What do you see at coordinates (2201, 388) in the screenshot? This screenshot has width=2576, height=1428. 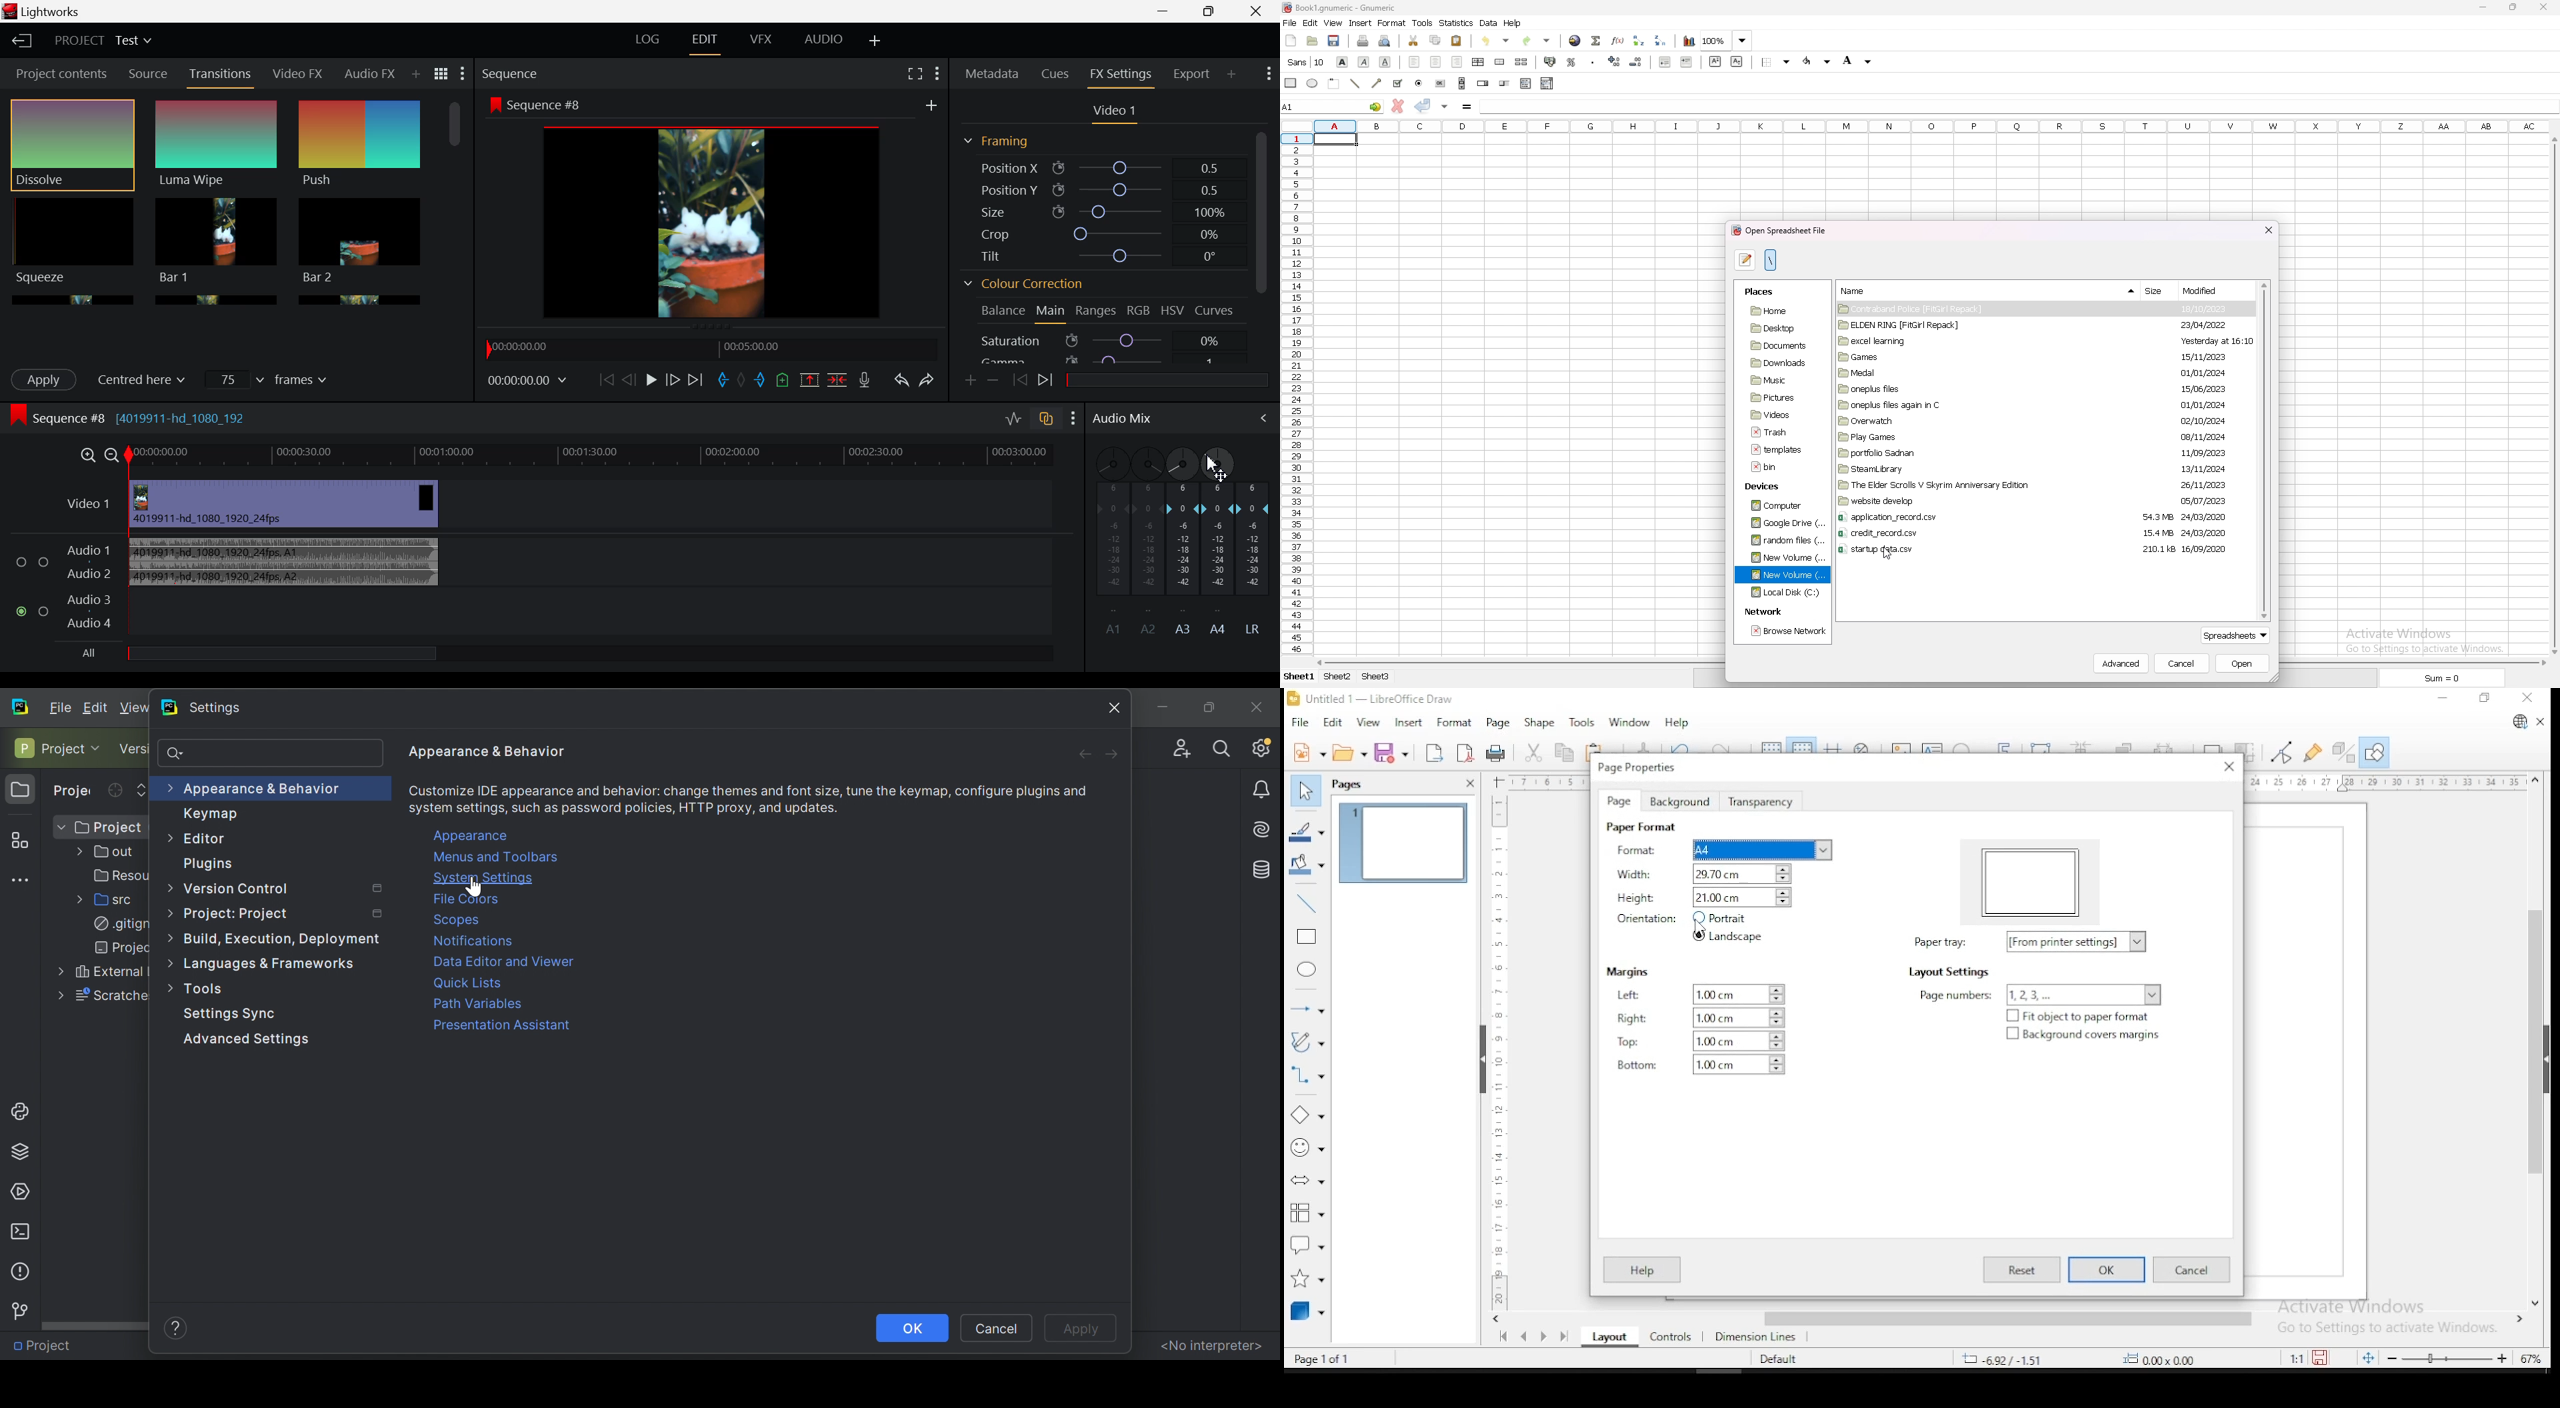 I see `15/06/2023` at bounding box center [2201, 388].